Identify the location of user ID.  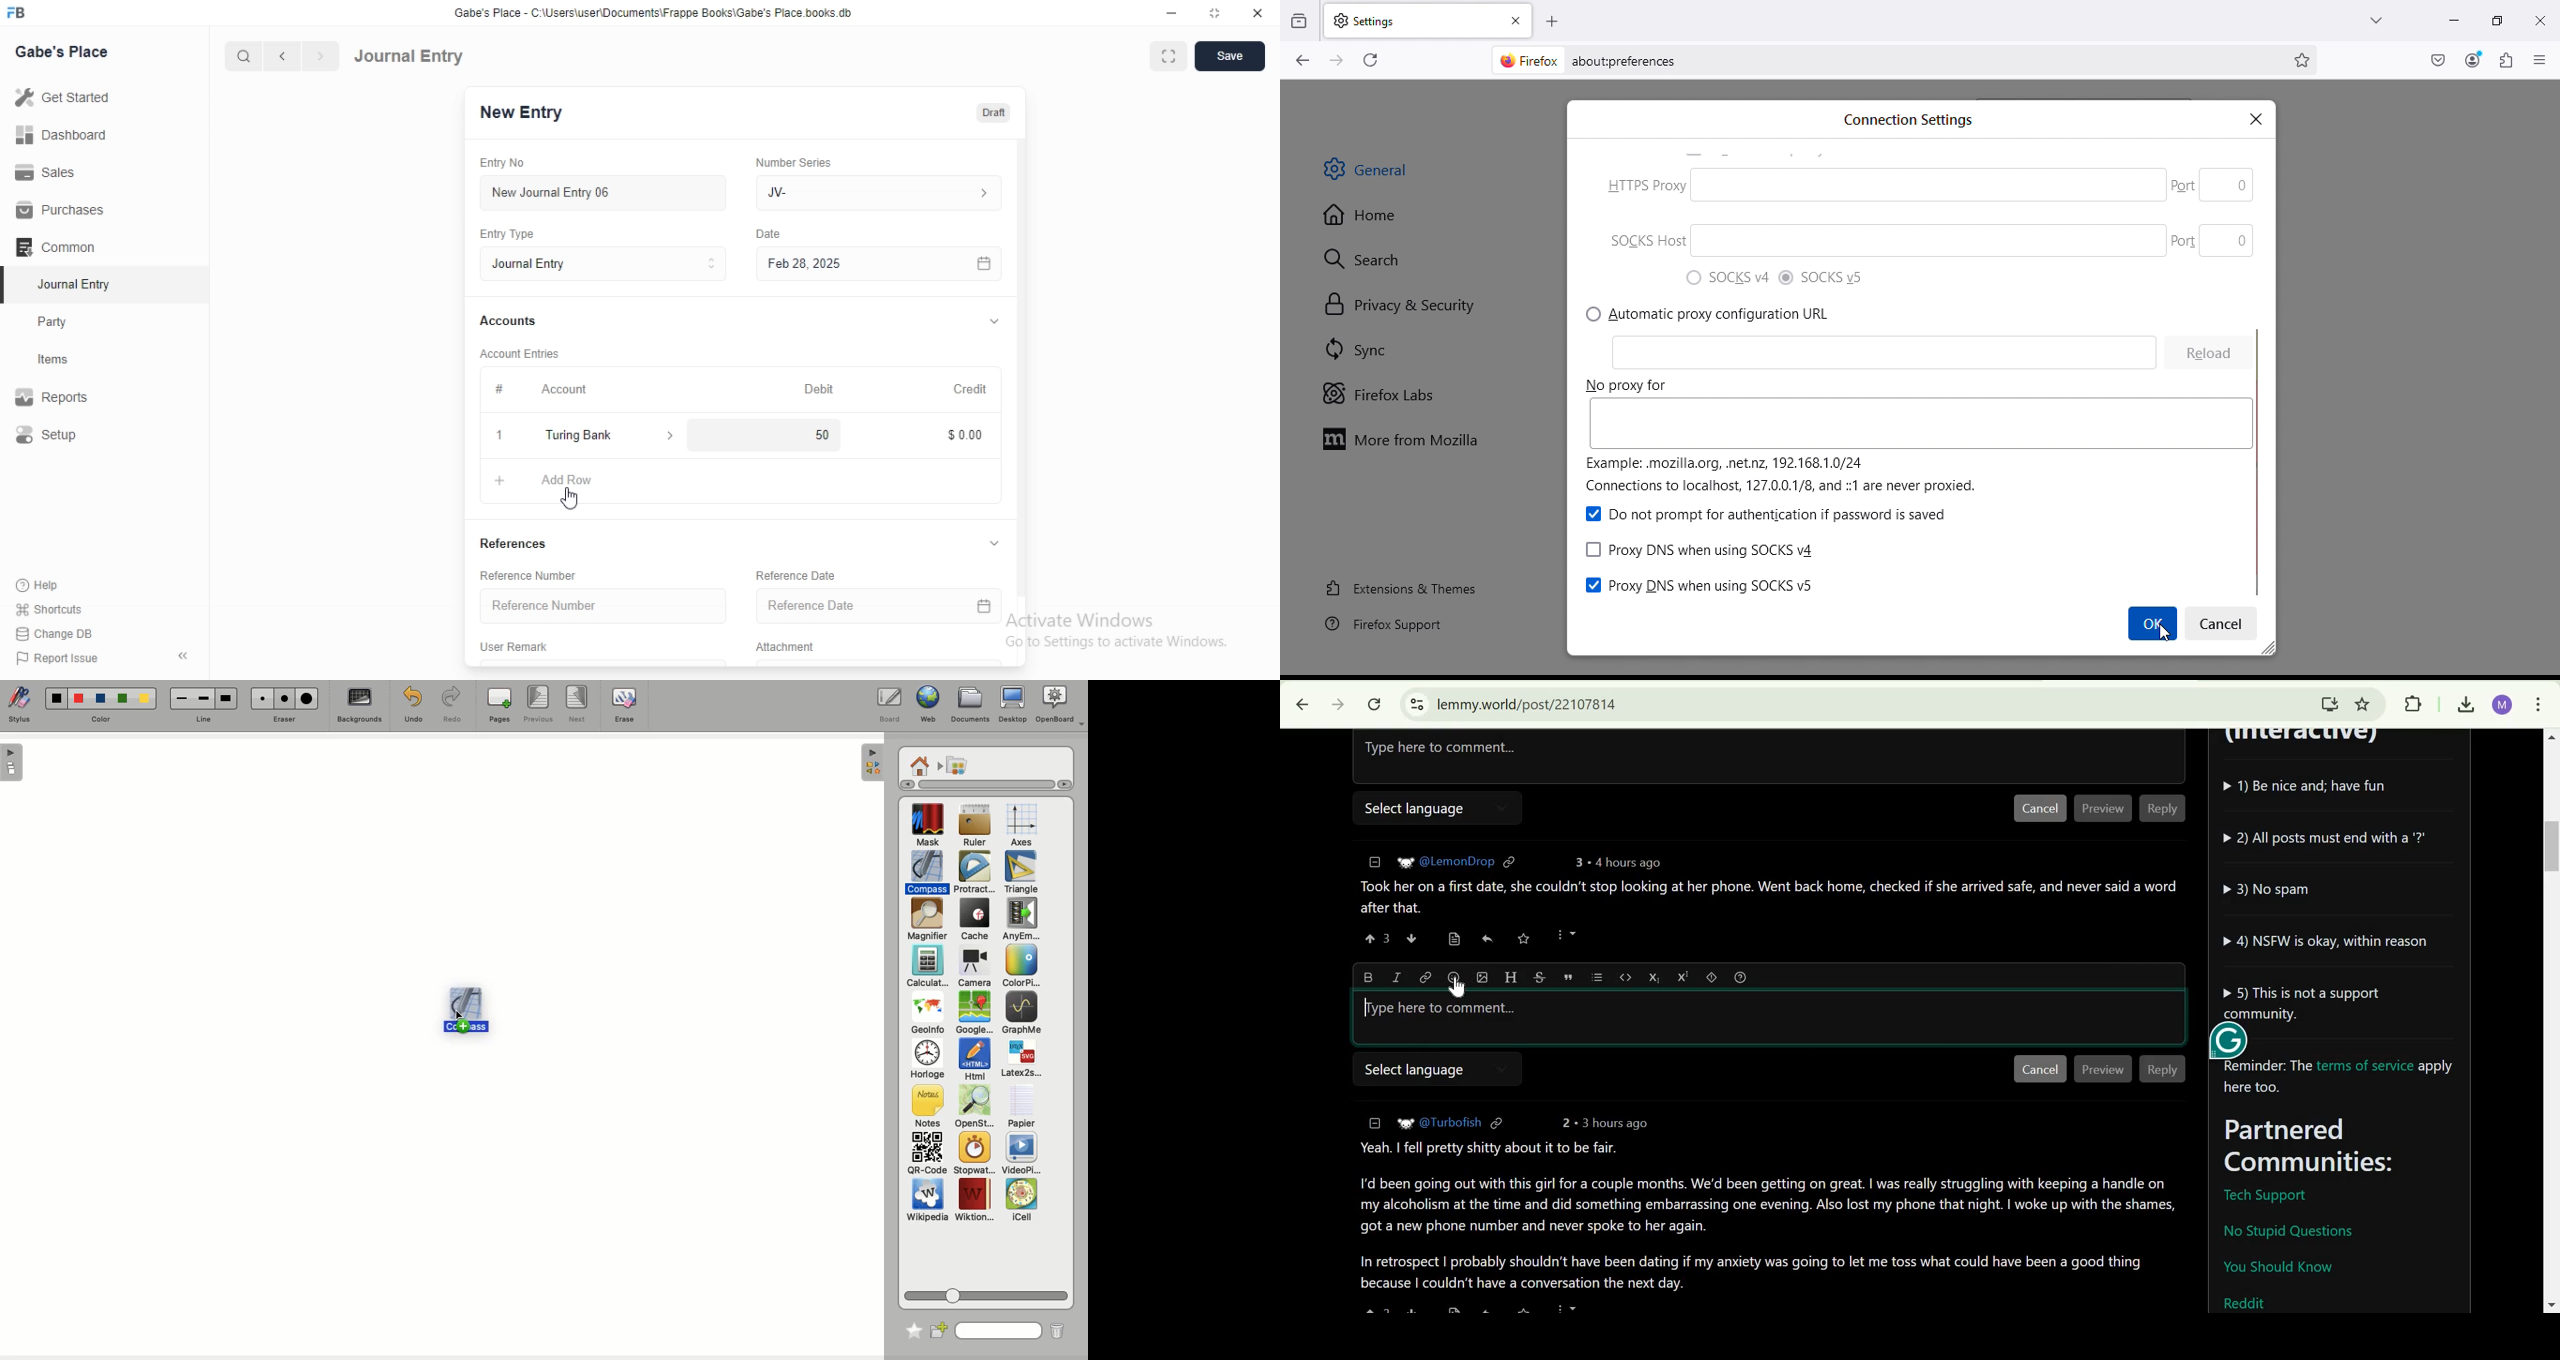
(1457, 860).